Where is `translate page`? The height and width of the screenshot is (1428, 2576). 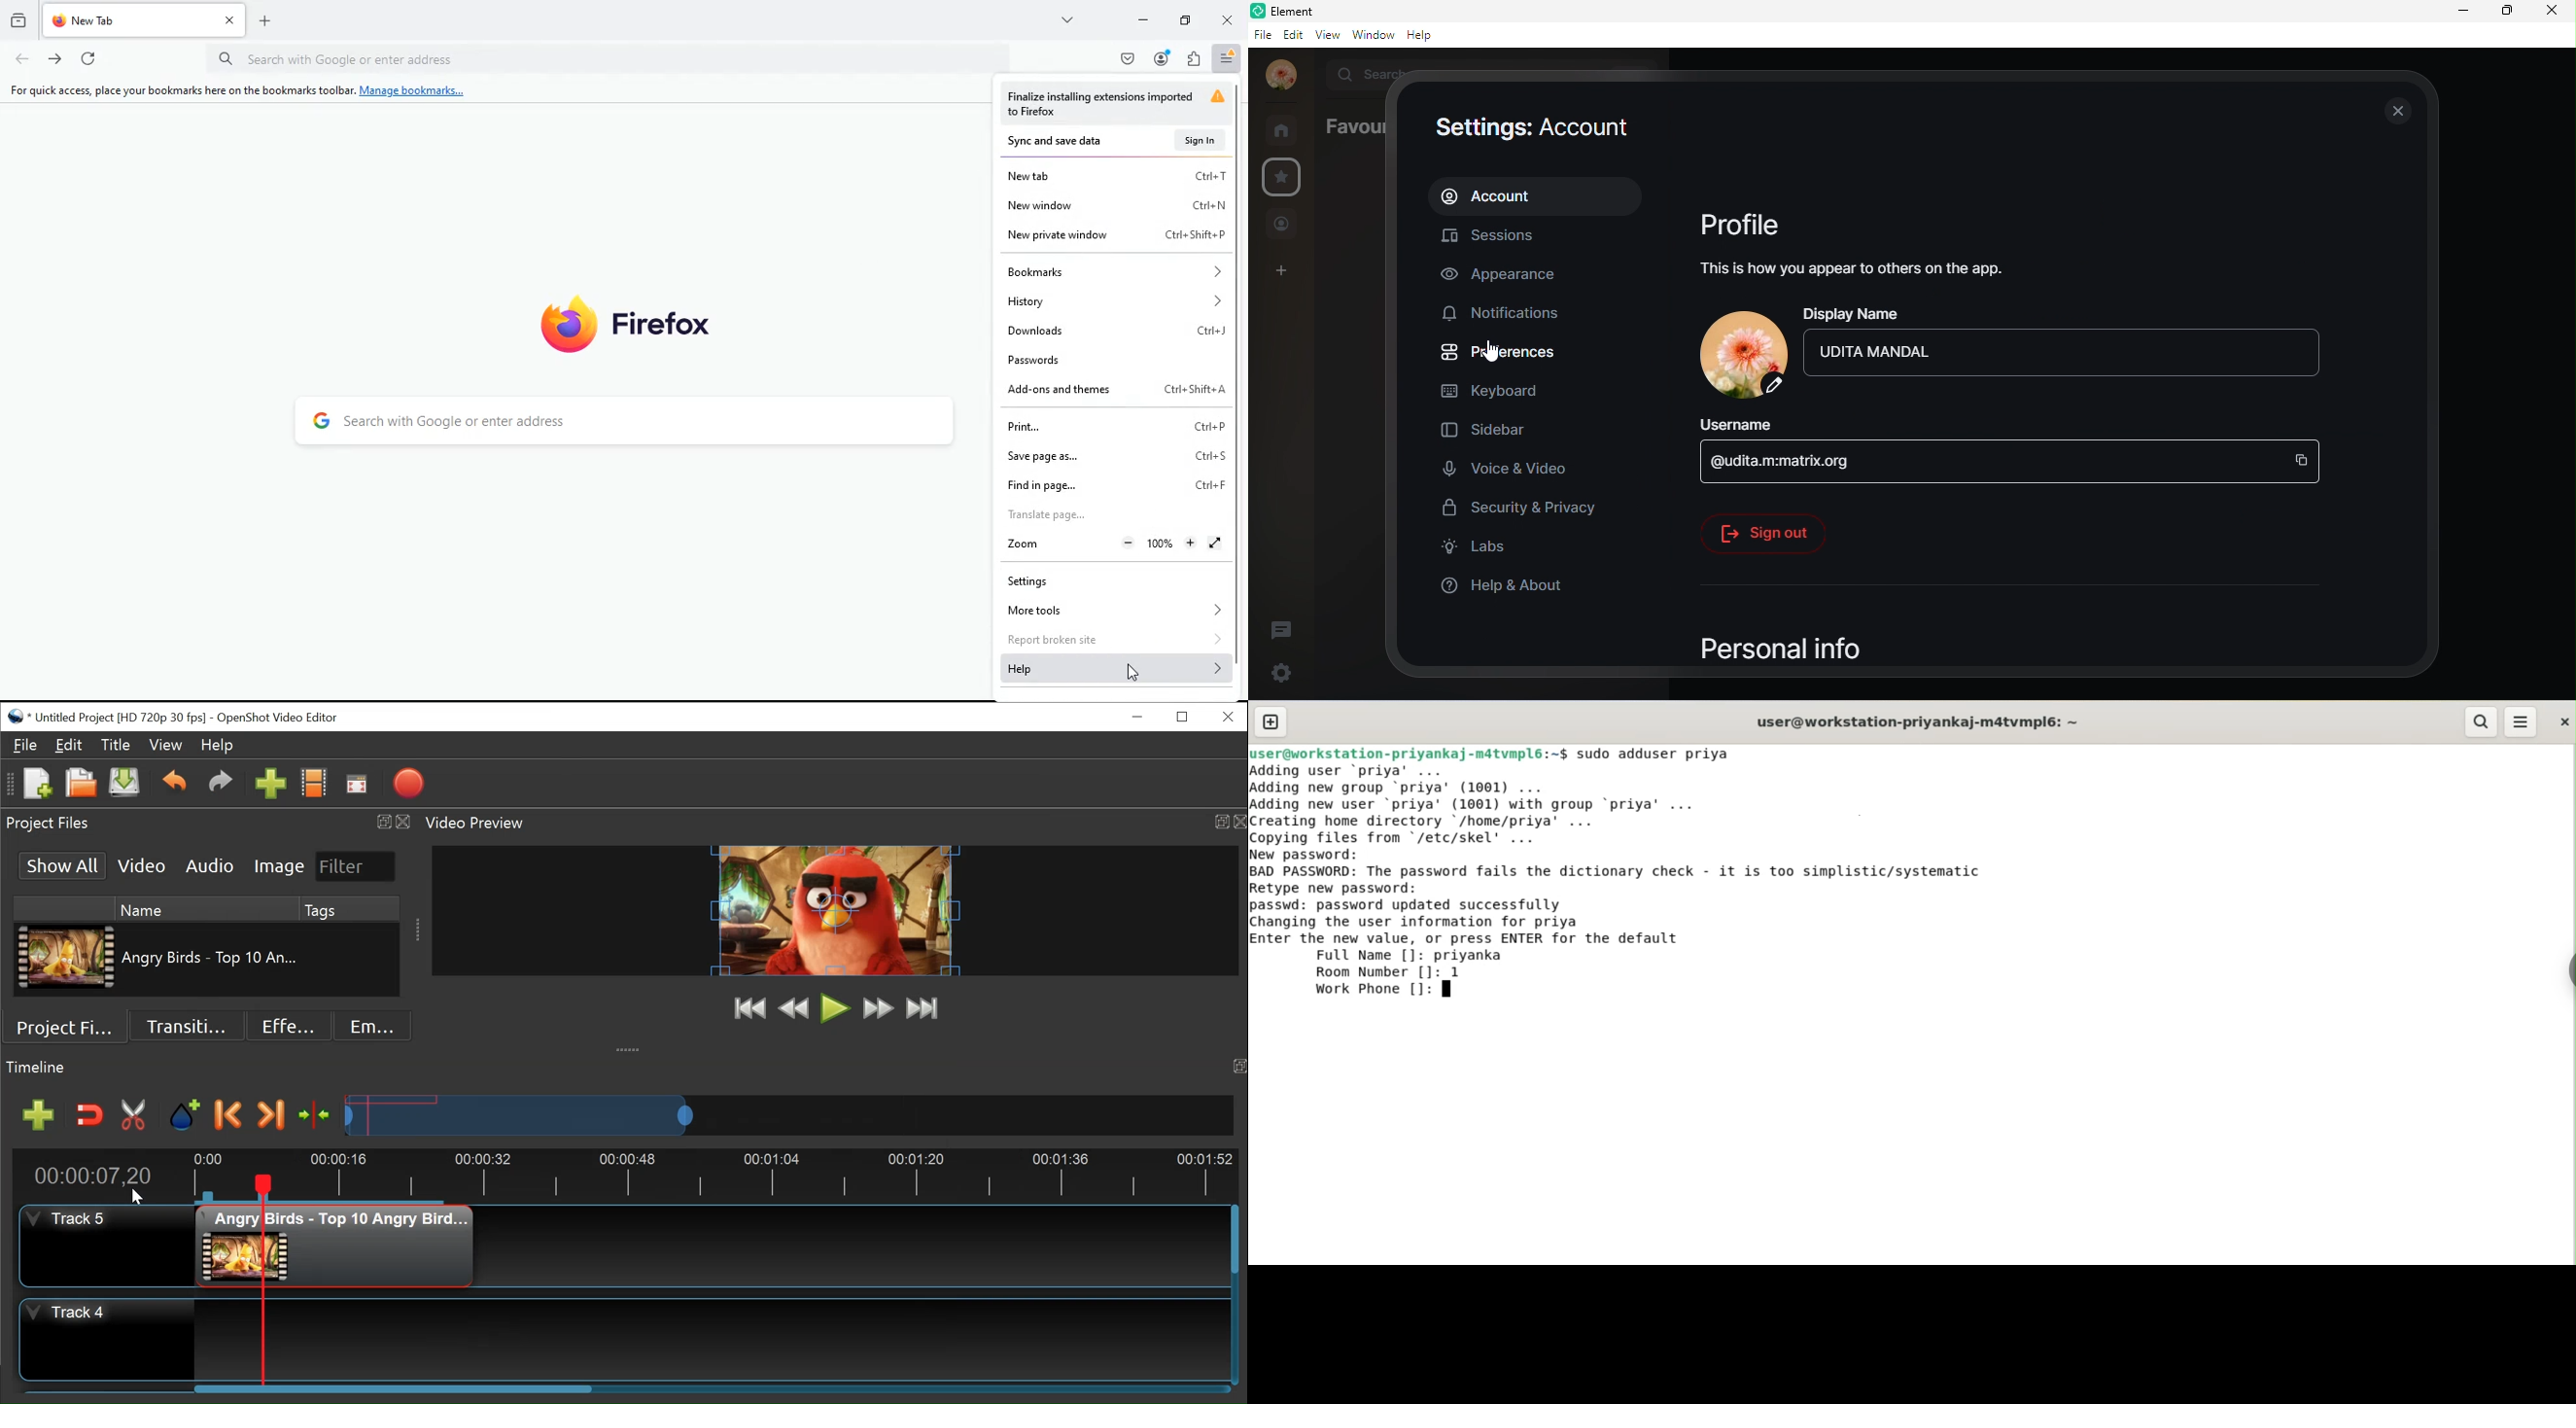
translate page is located at coordinates (1118, 516).